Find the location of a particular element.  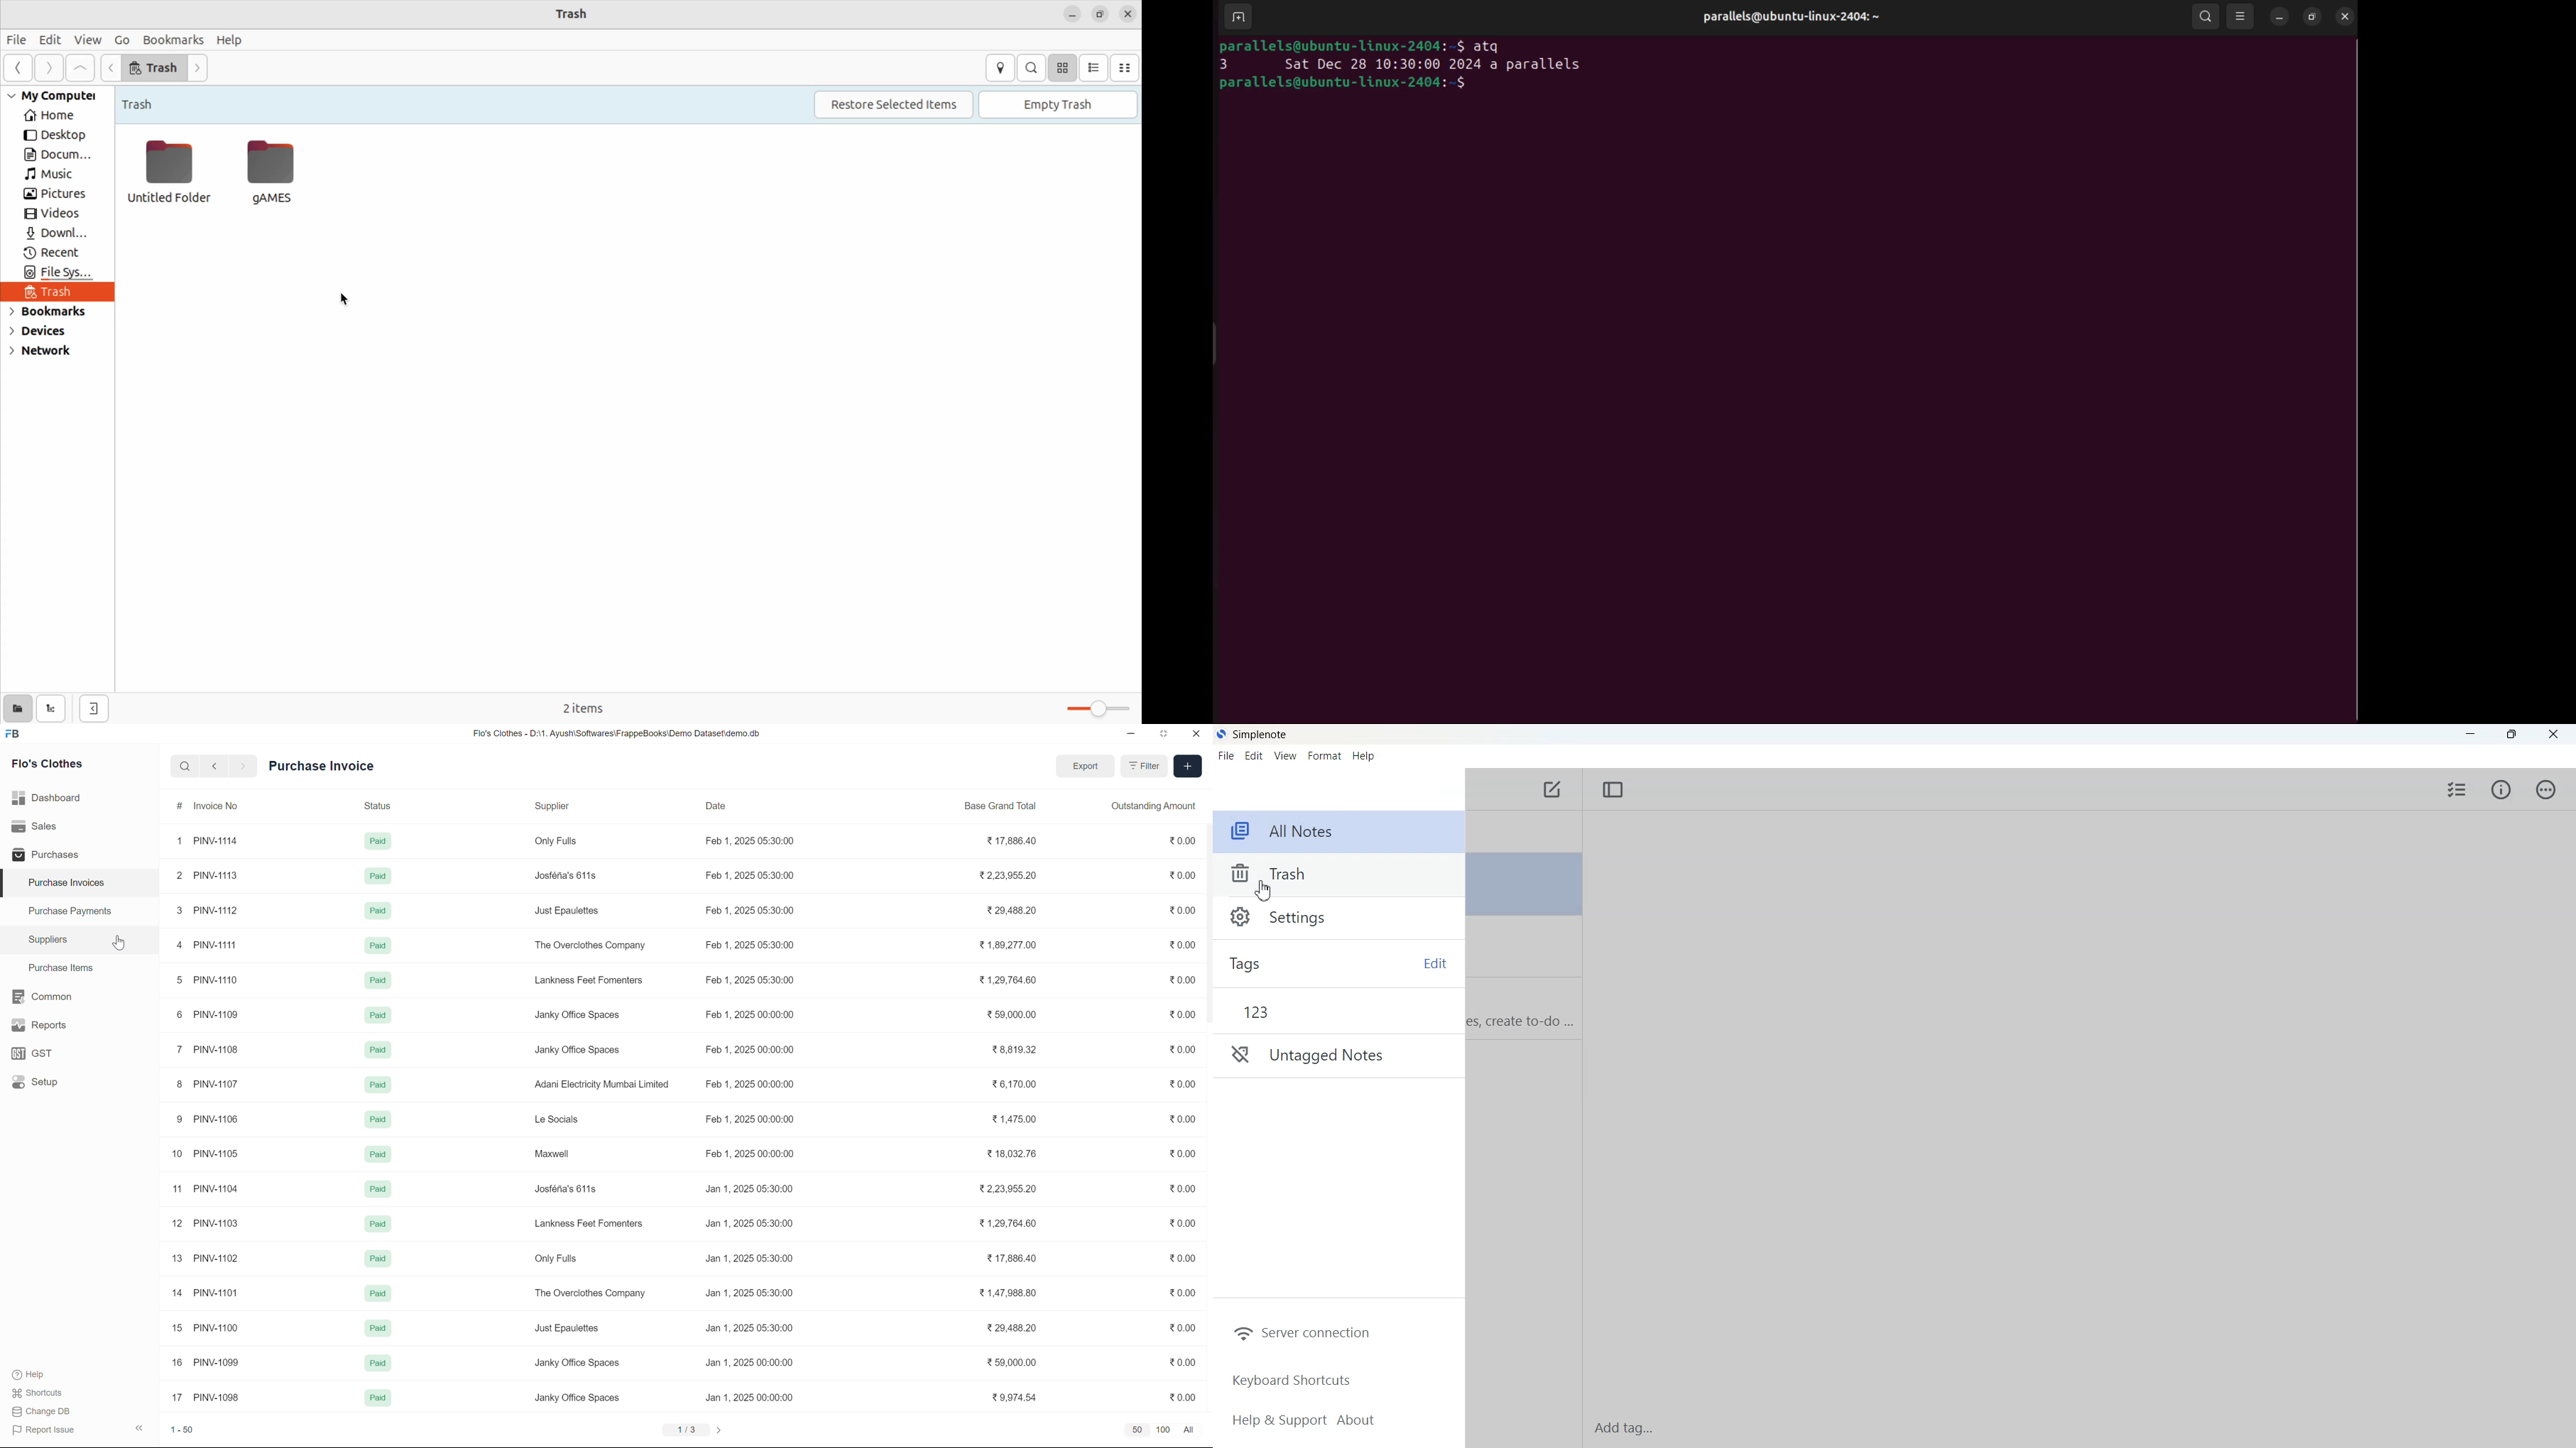

14 is located at coordinates (177, 1294).